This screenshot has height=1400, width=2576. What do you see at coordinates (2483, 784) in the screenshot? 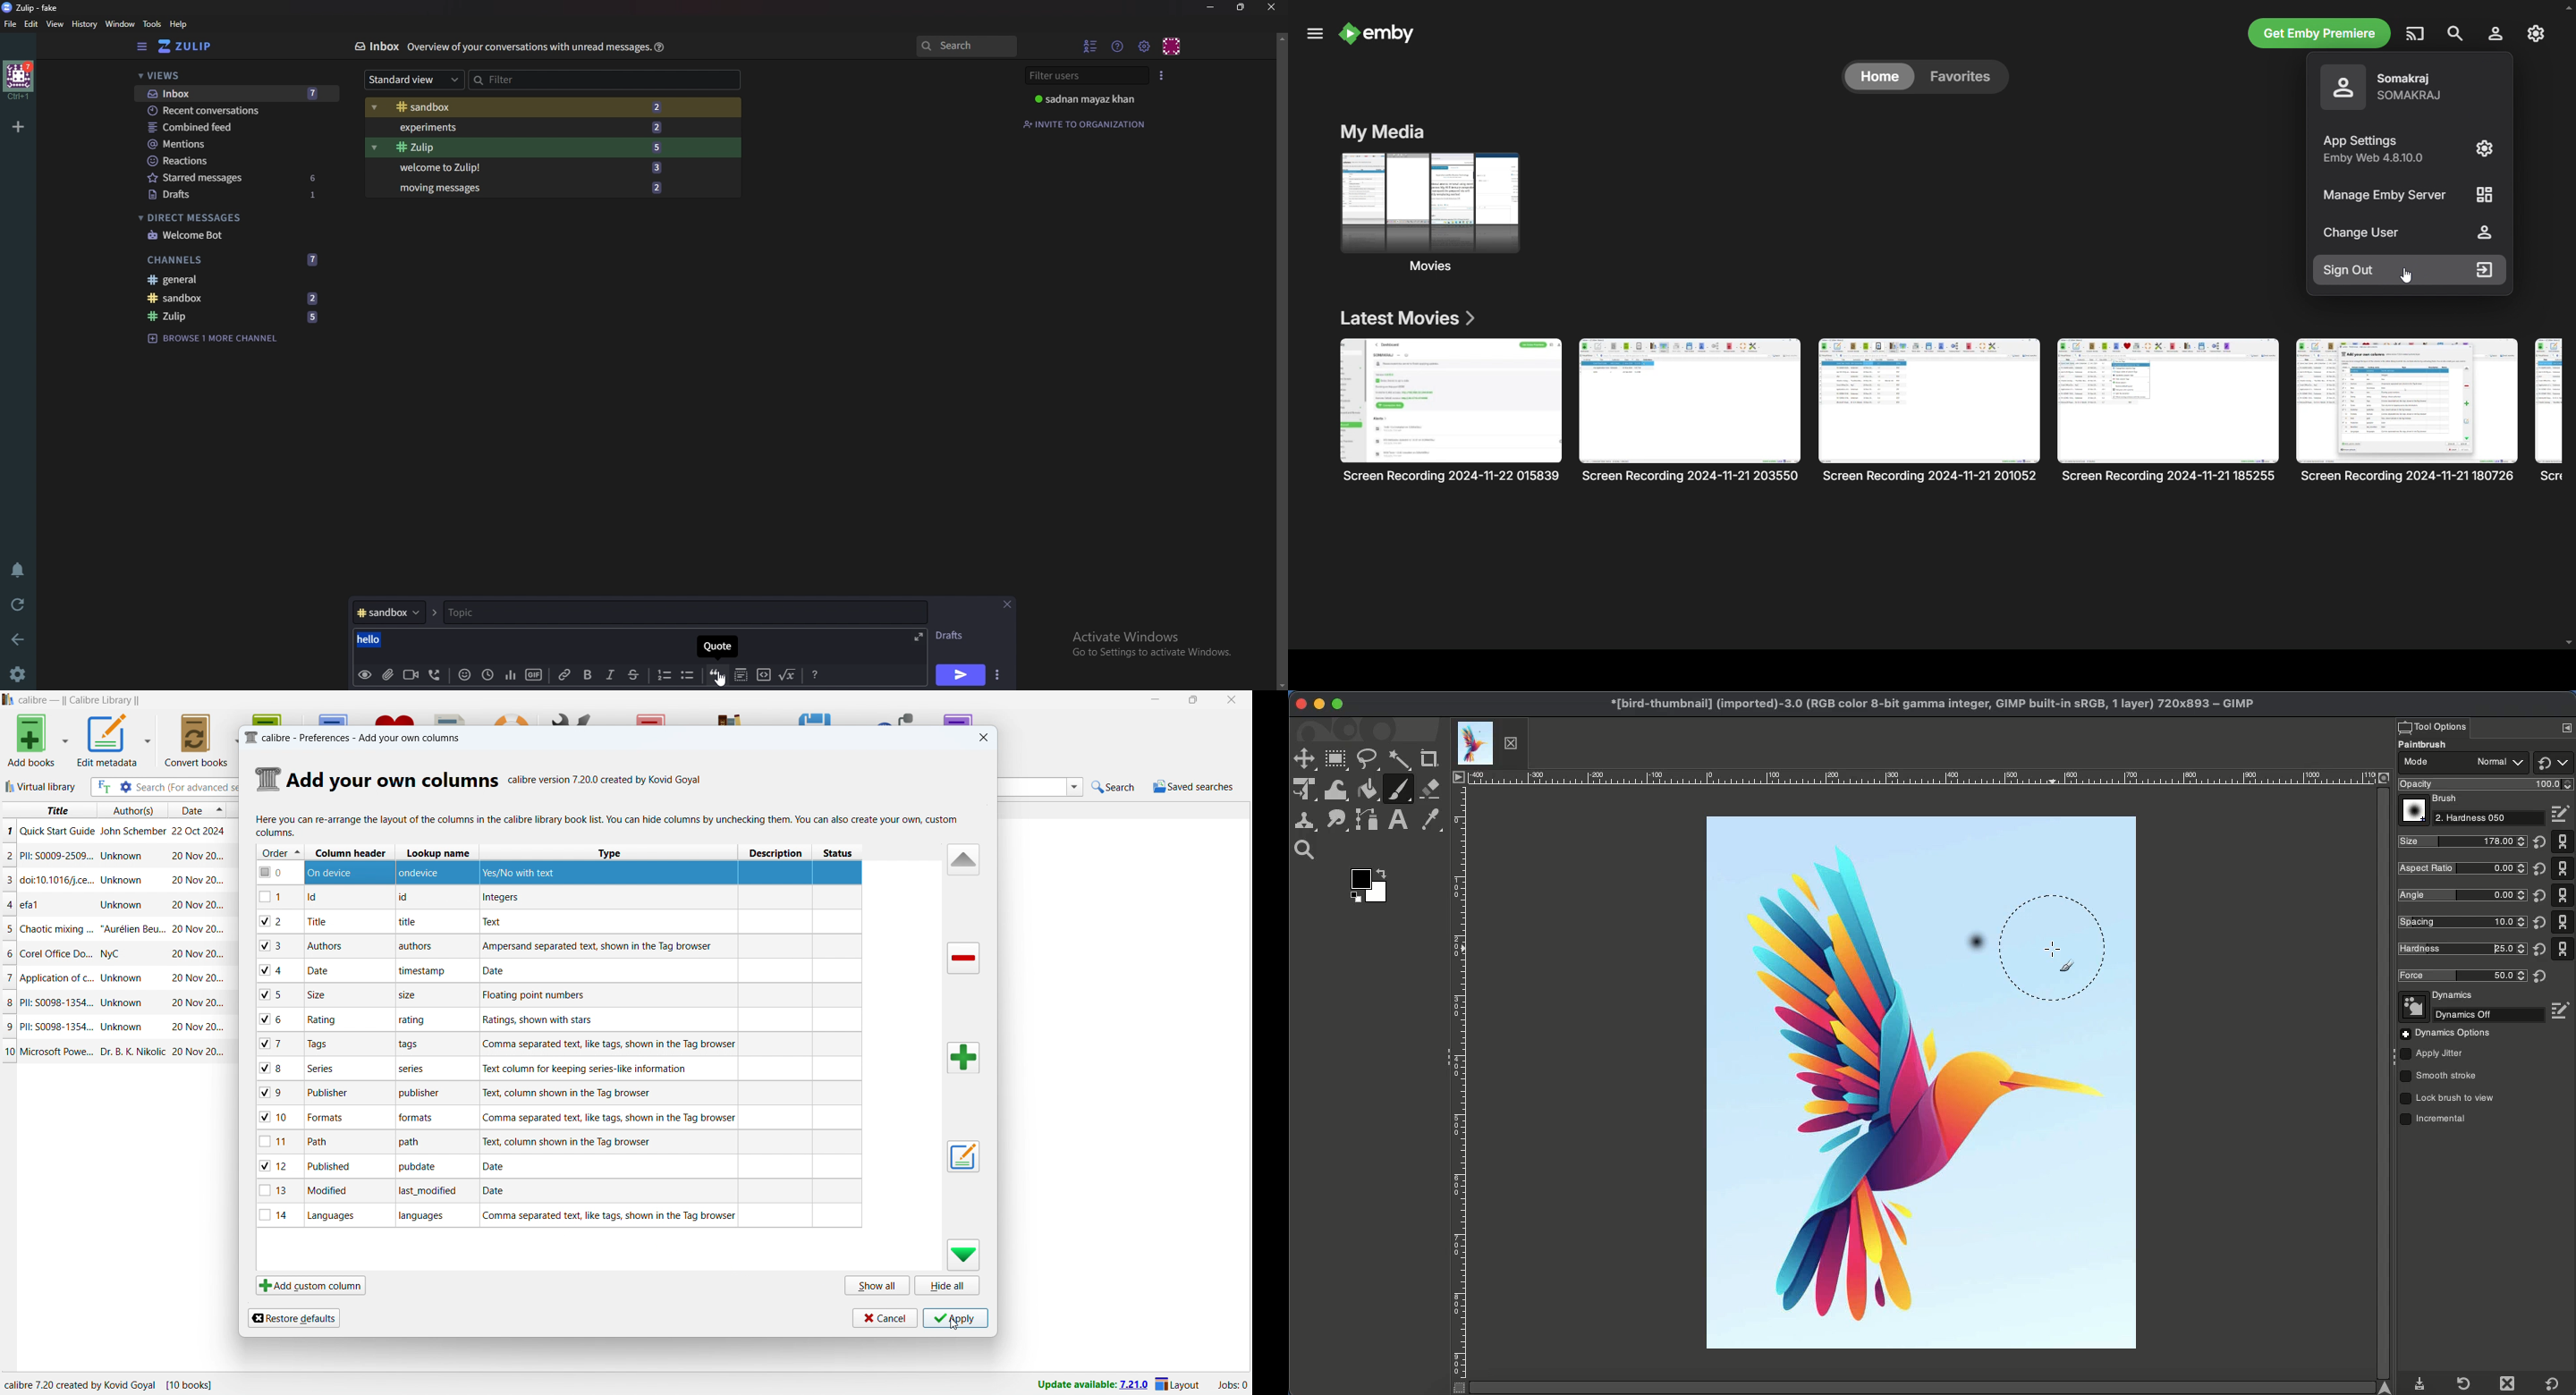
I see `Opacity` at bounding box center [2483, 784].